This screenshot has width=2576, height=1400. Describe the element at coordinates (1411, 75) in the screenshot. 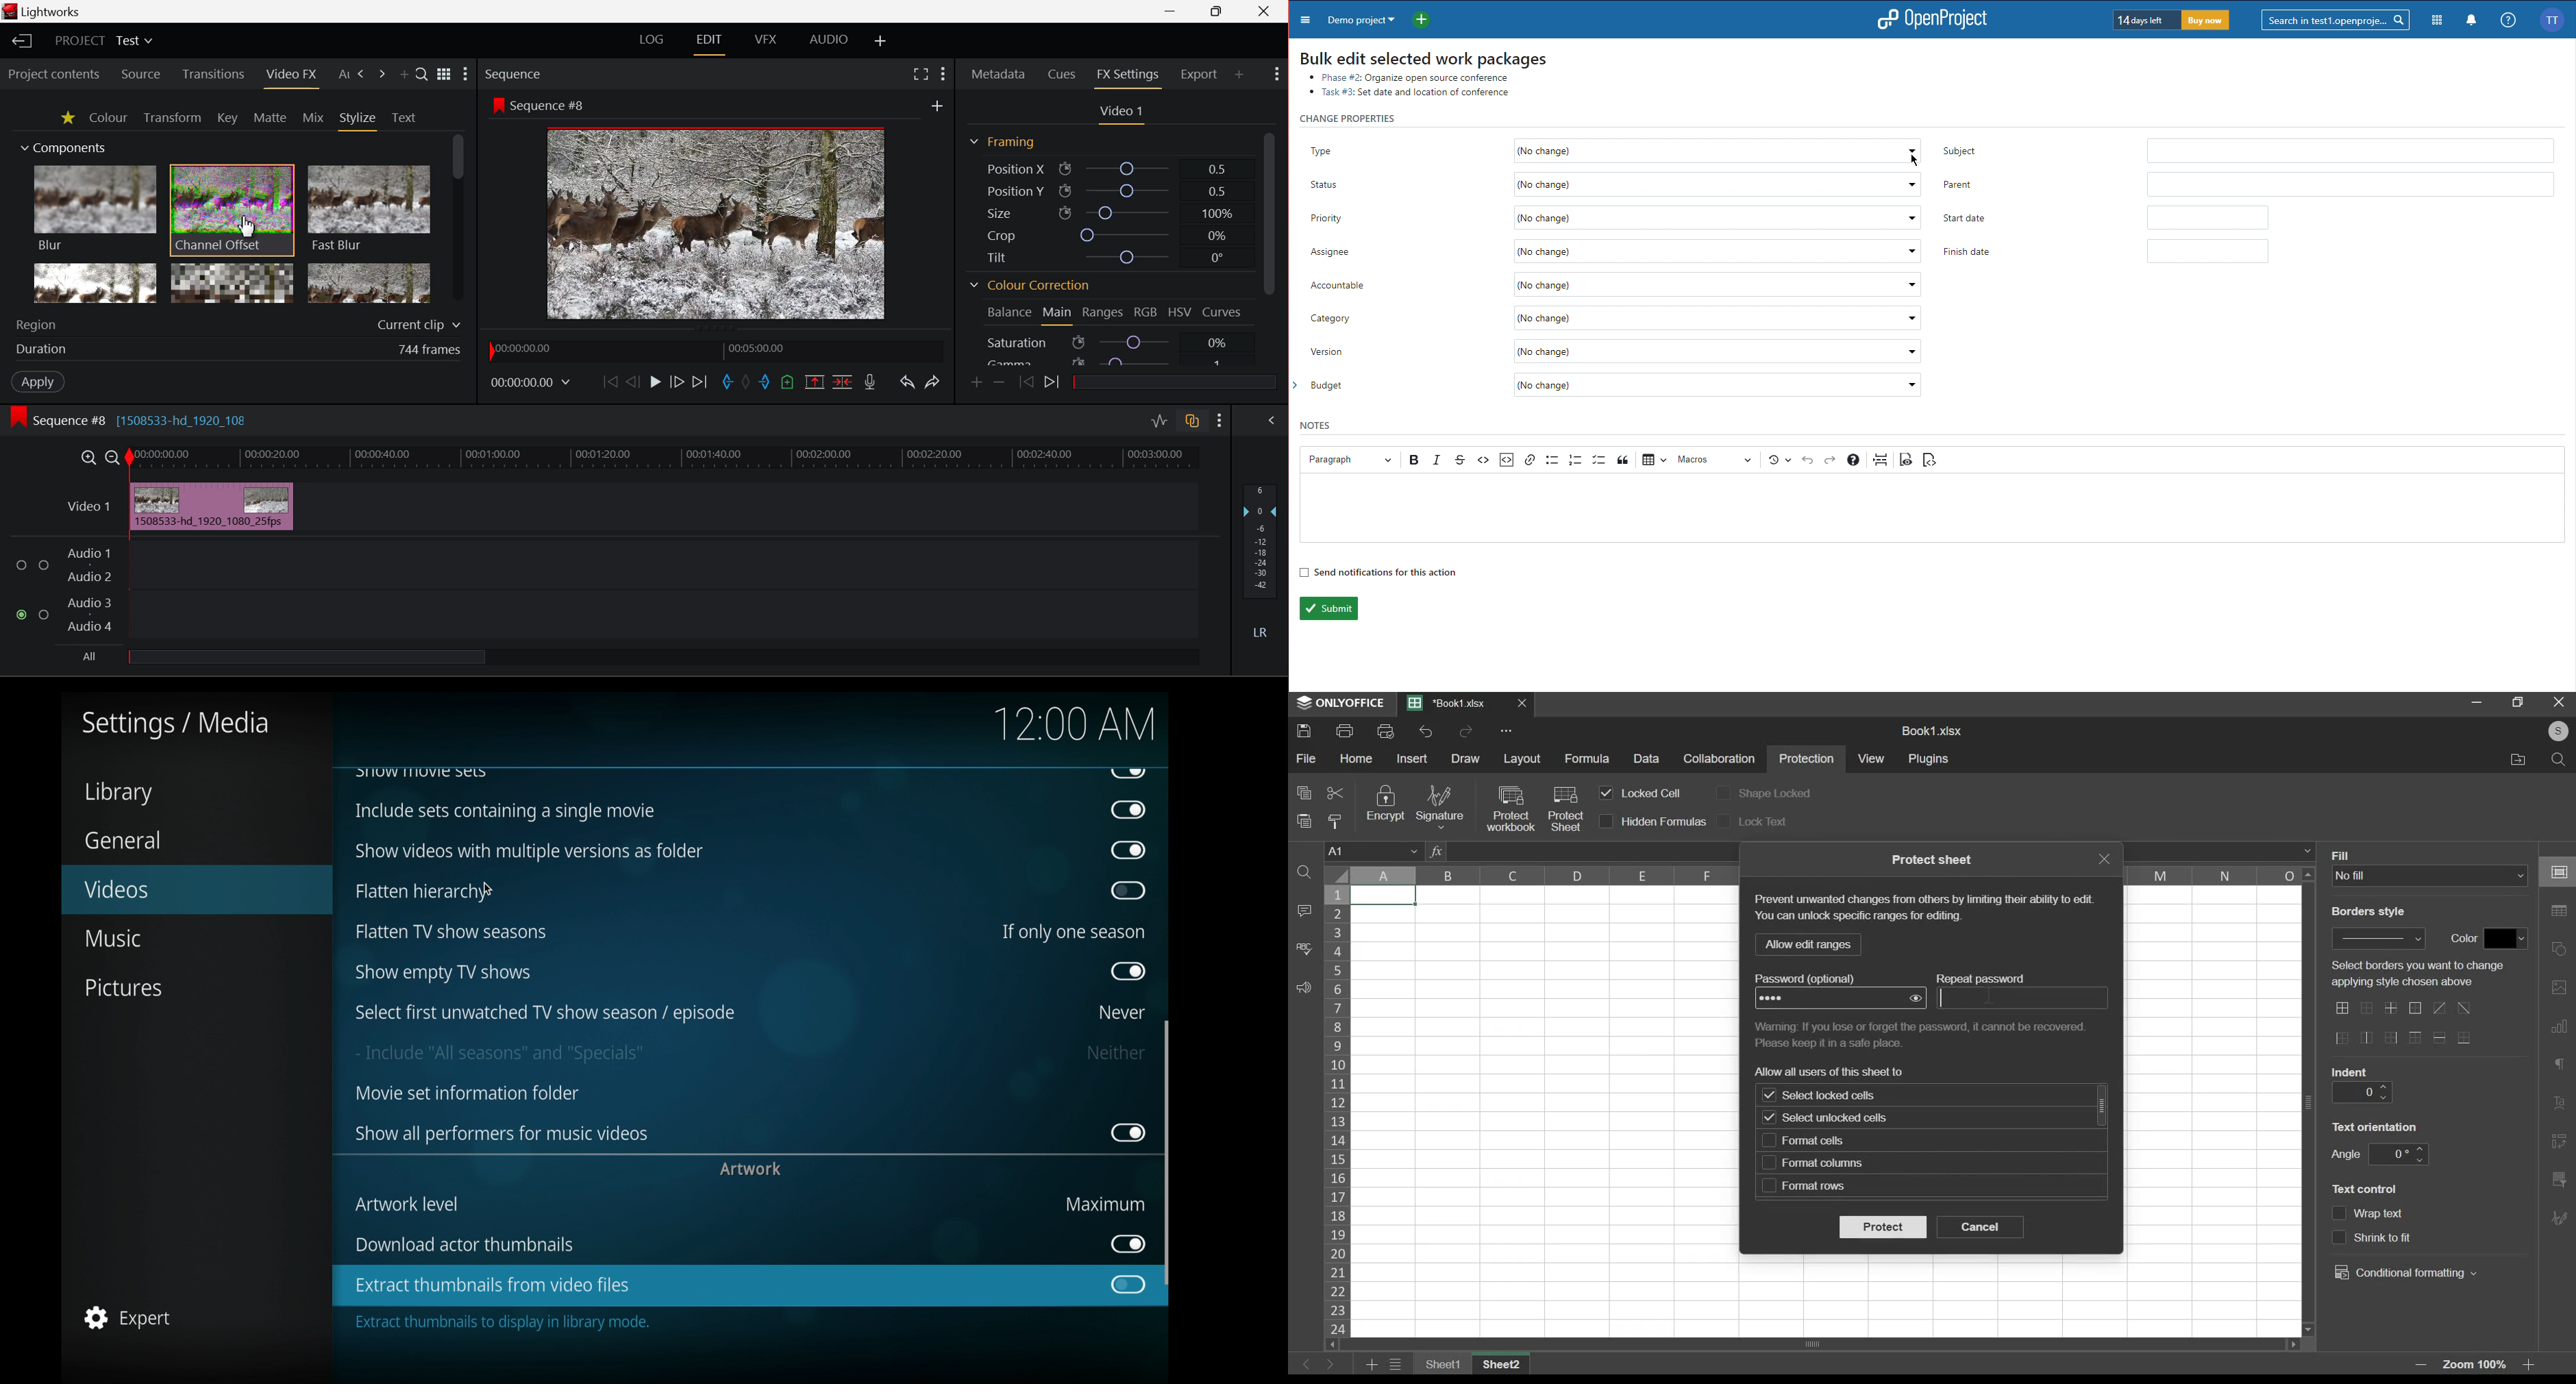

I see `Phase #2: Organize open source conference` at that location.